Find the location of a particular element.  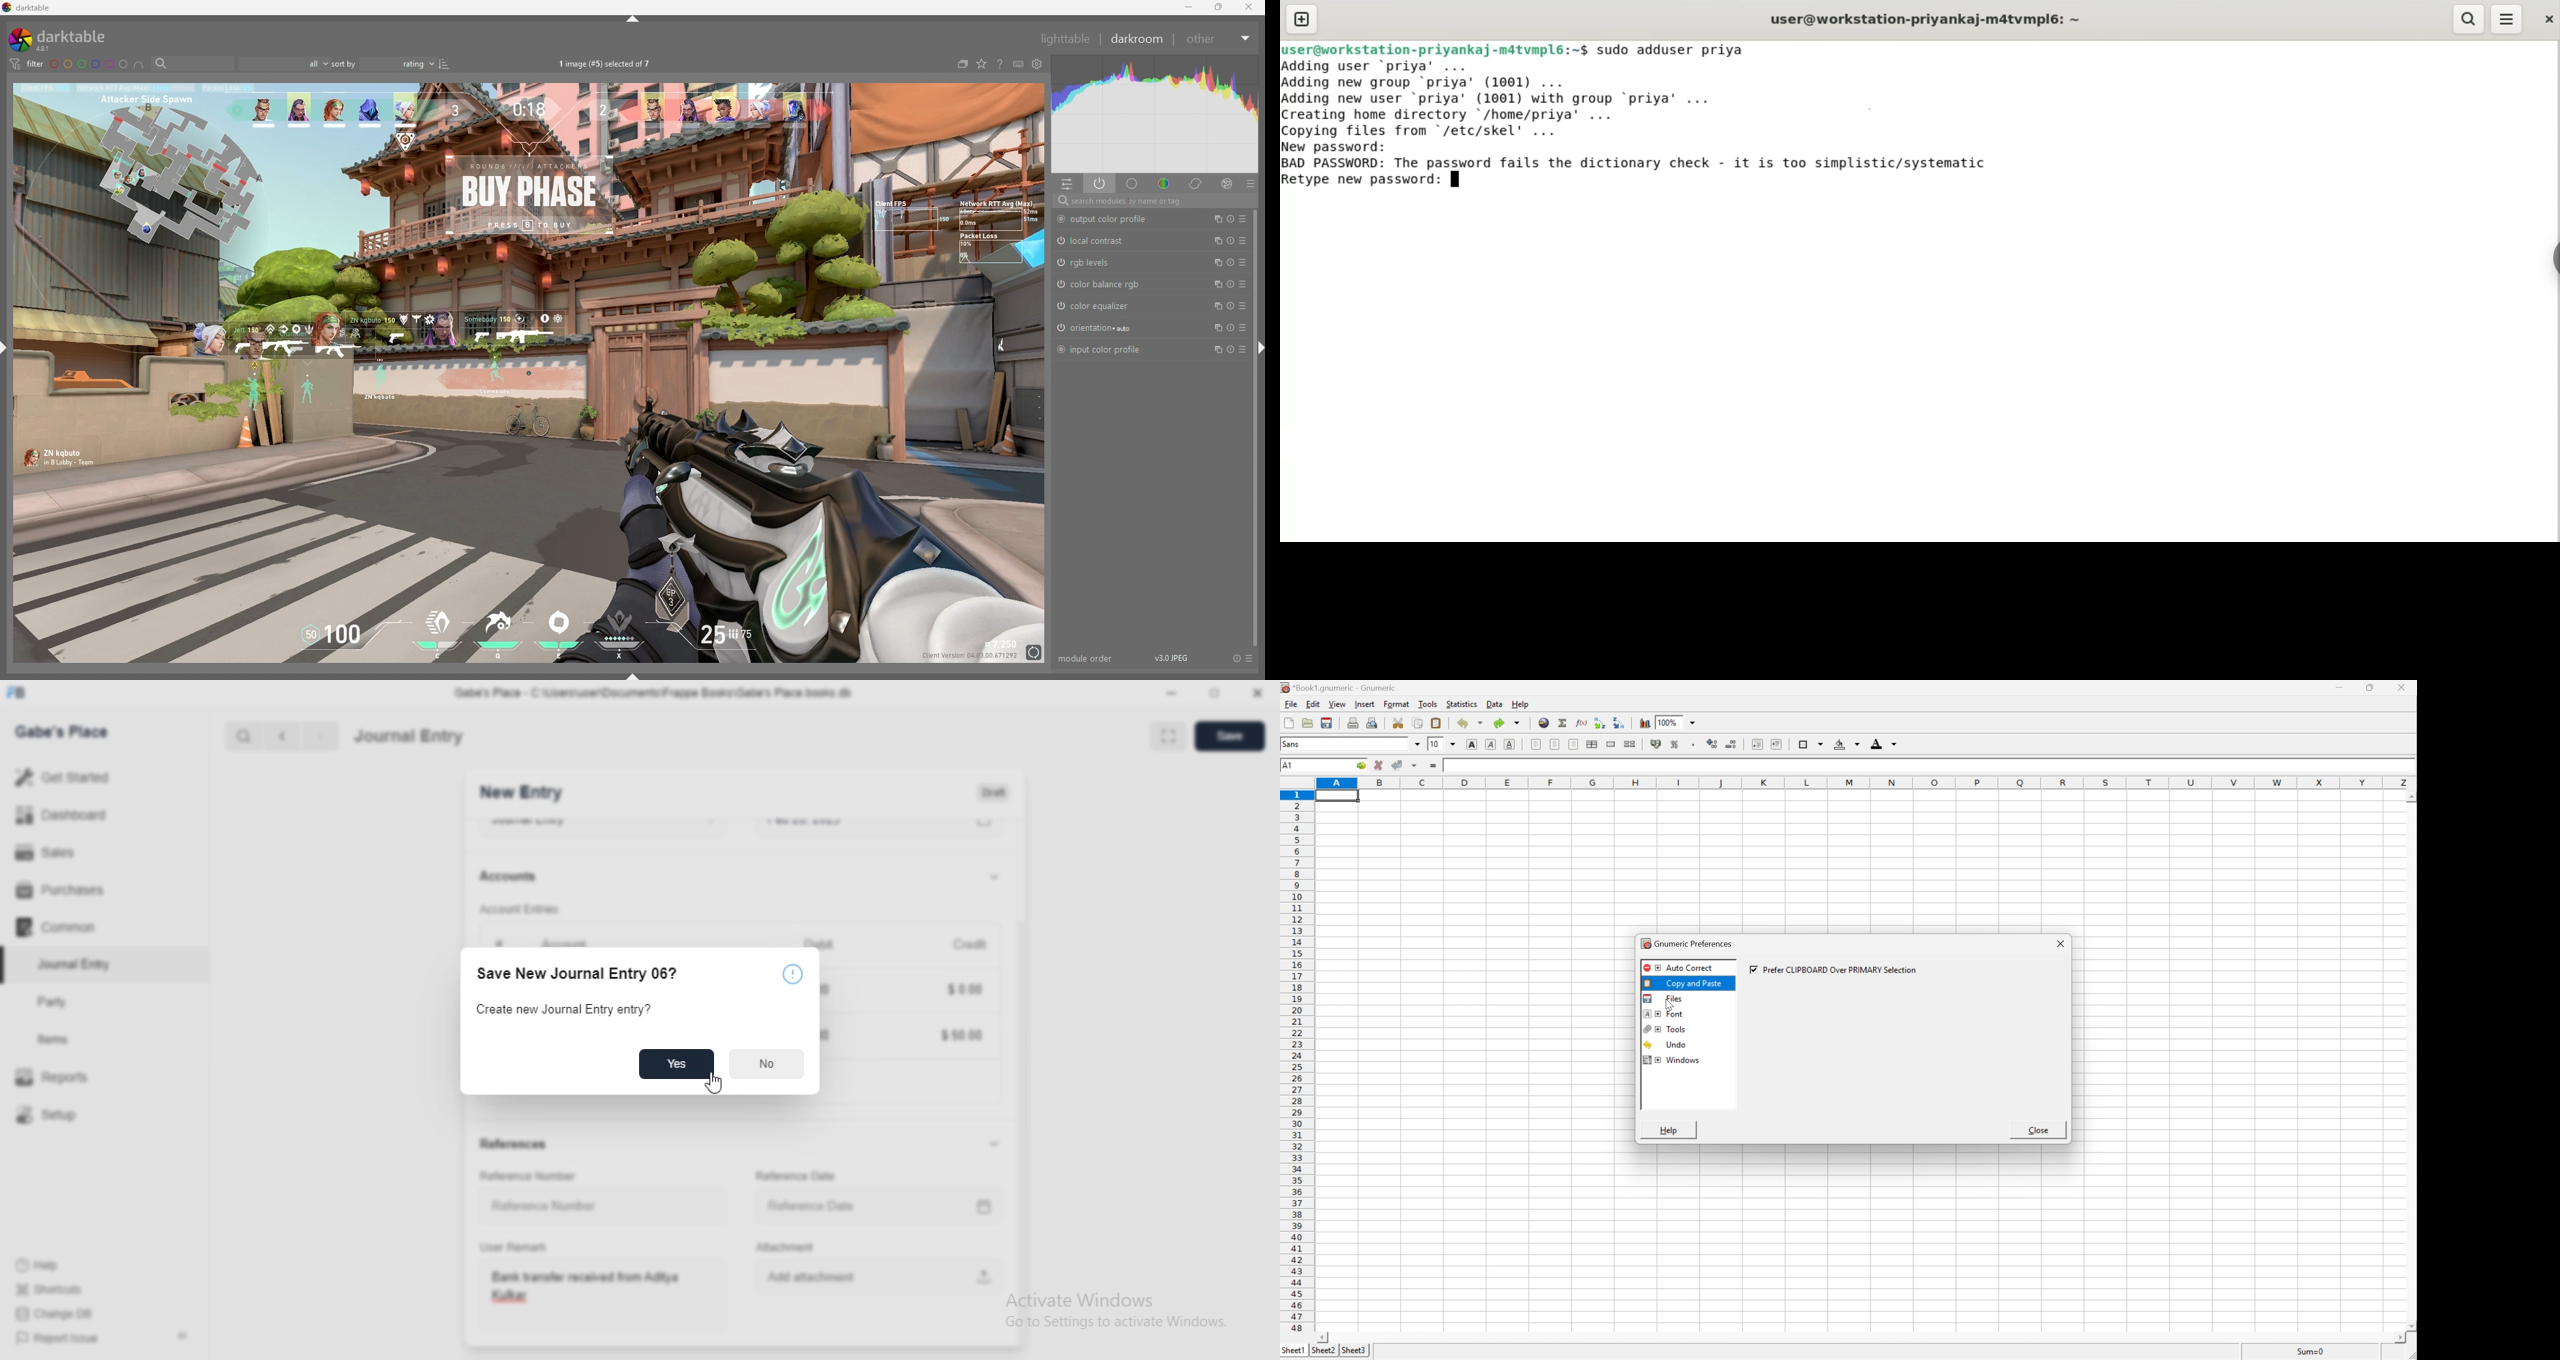

help is located at coordinates (1522, 704).